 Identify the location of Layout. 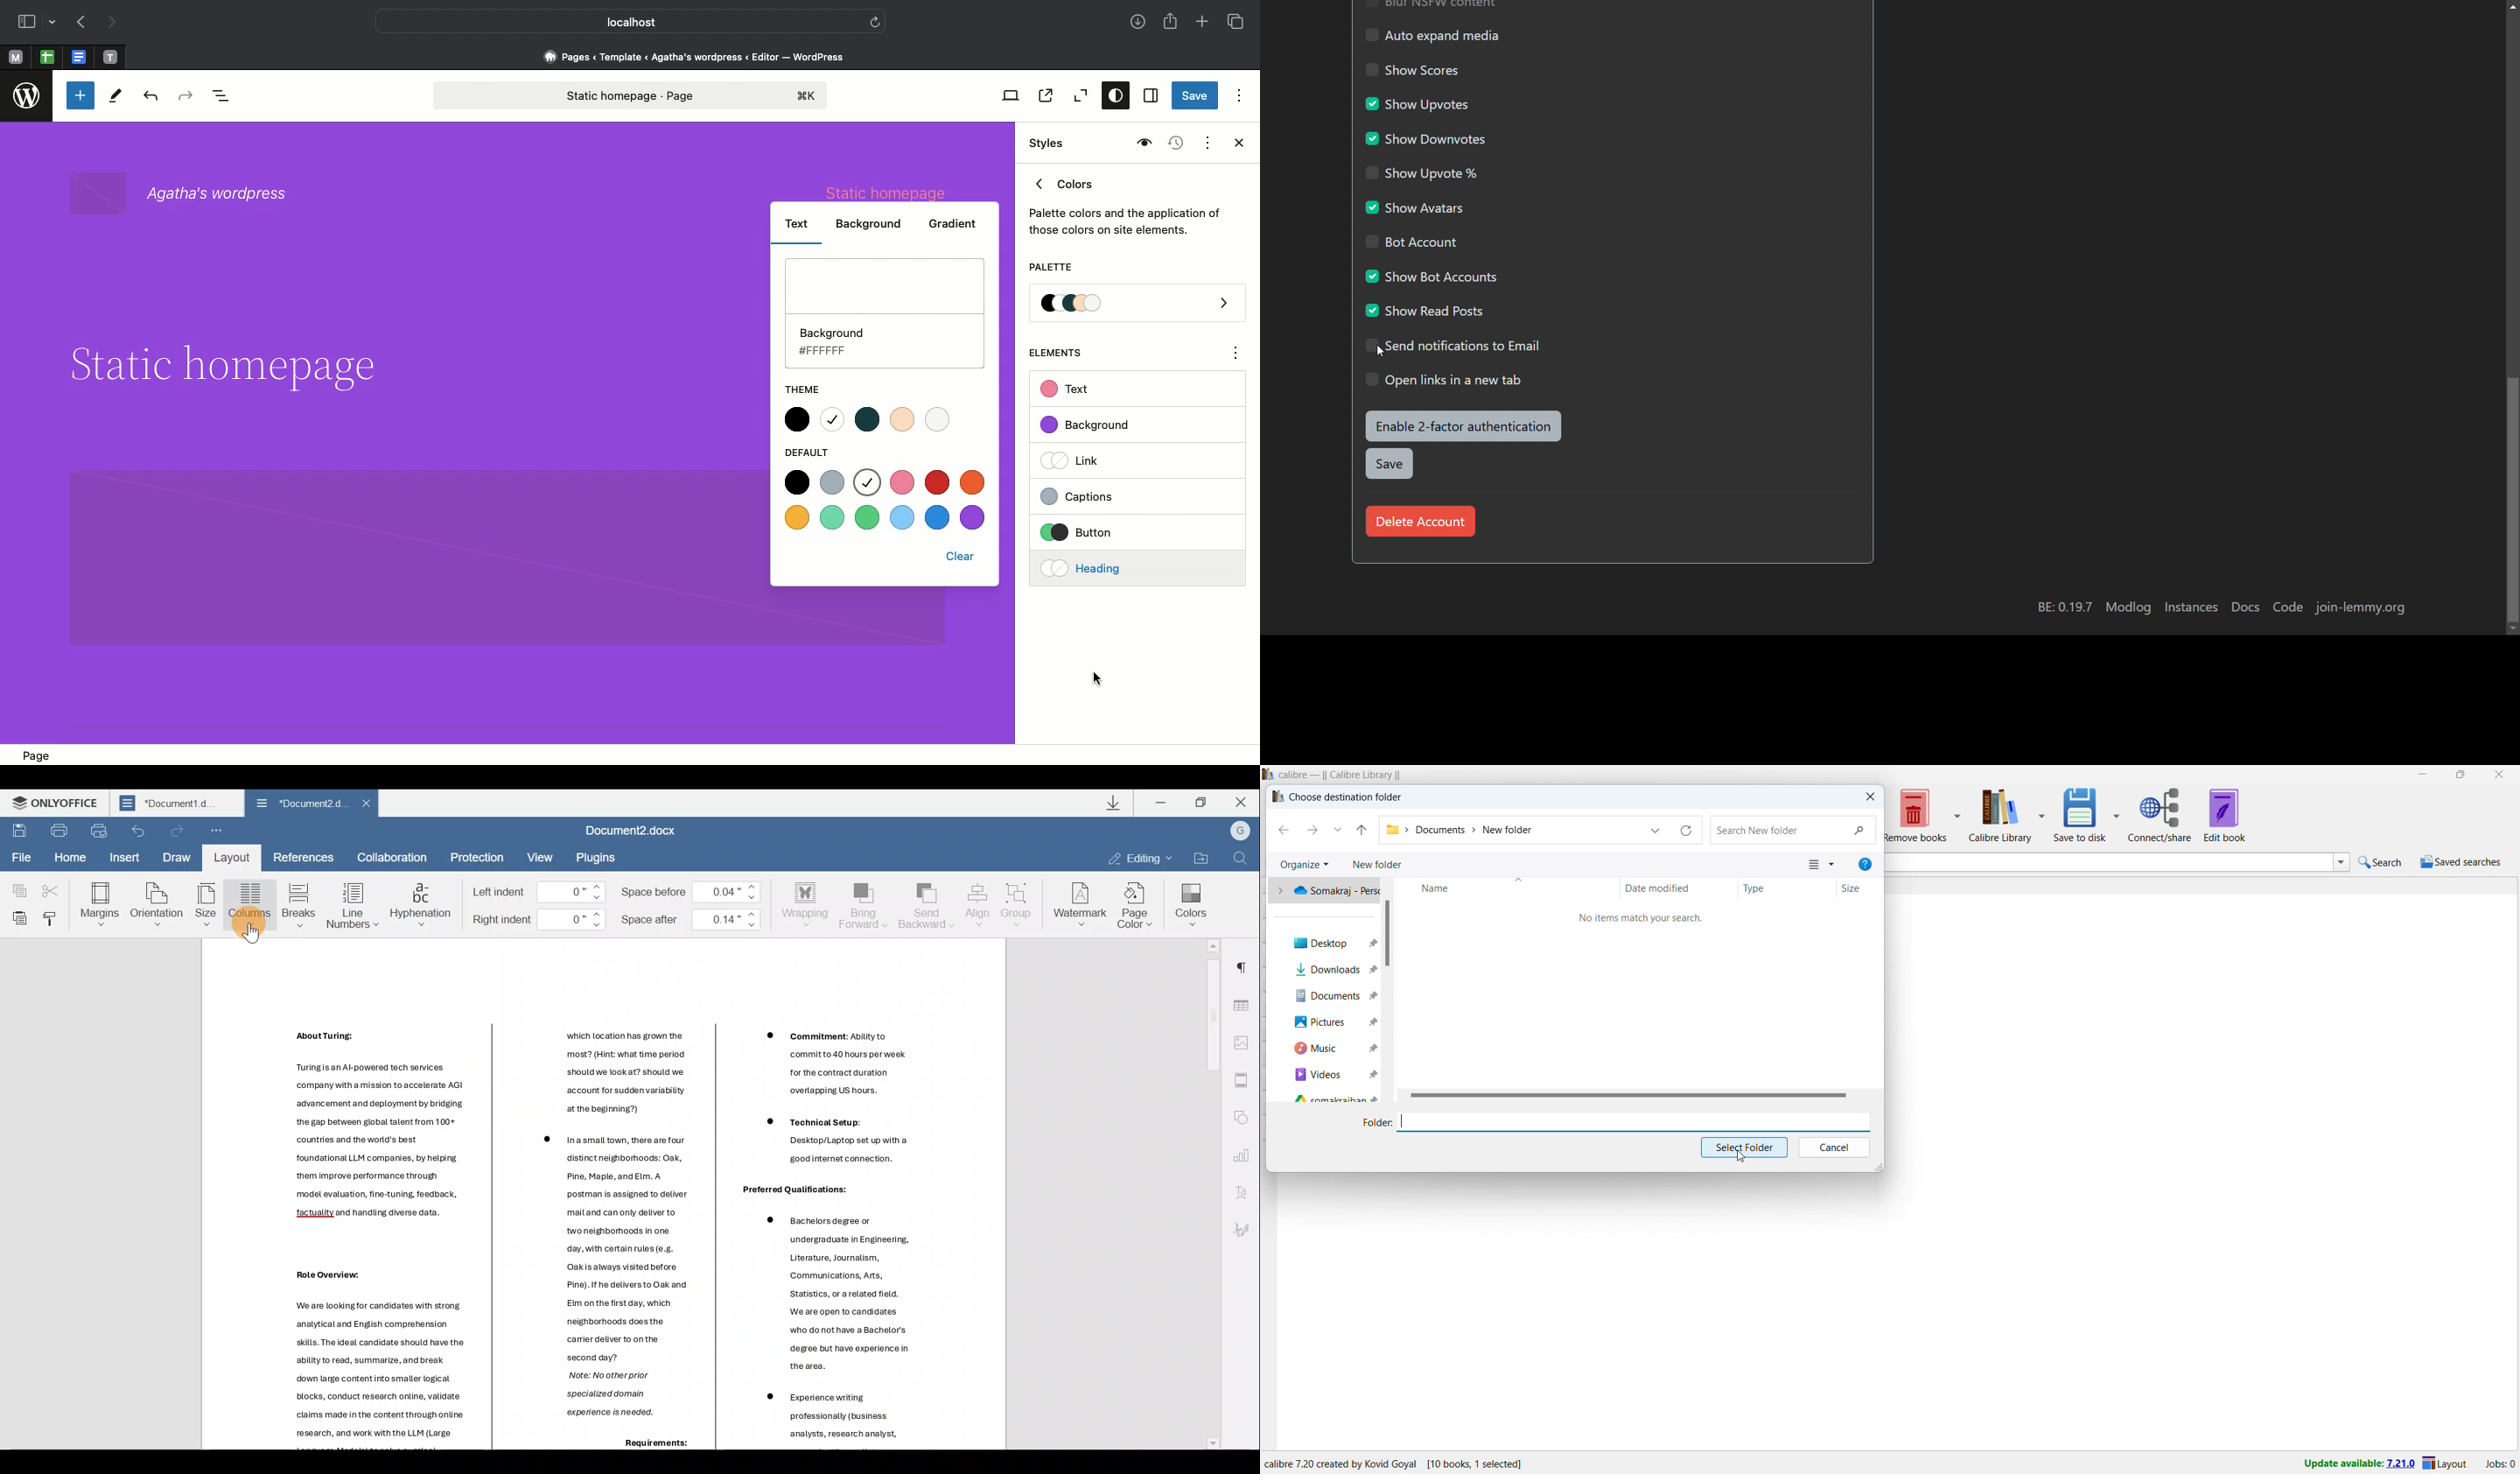
(231, 857).